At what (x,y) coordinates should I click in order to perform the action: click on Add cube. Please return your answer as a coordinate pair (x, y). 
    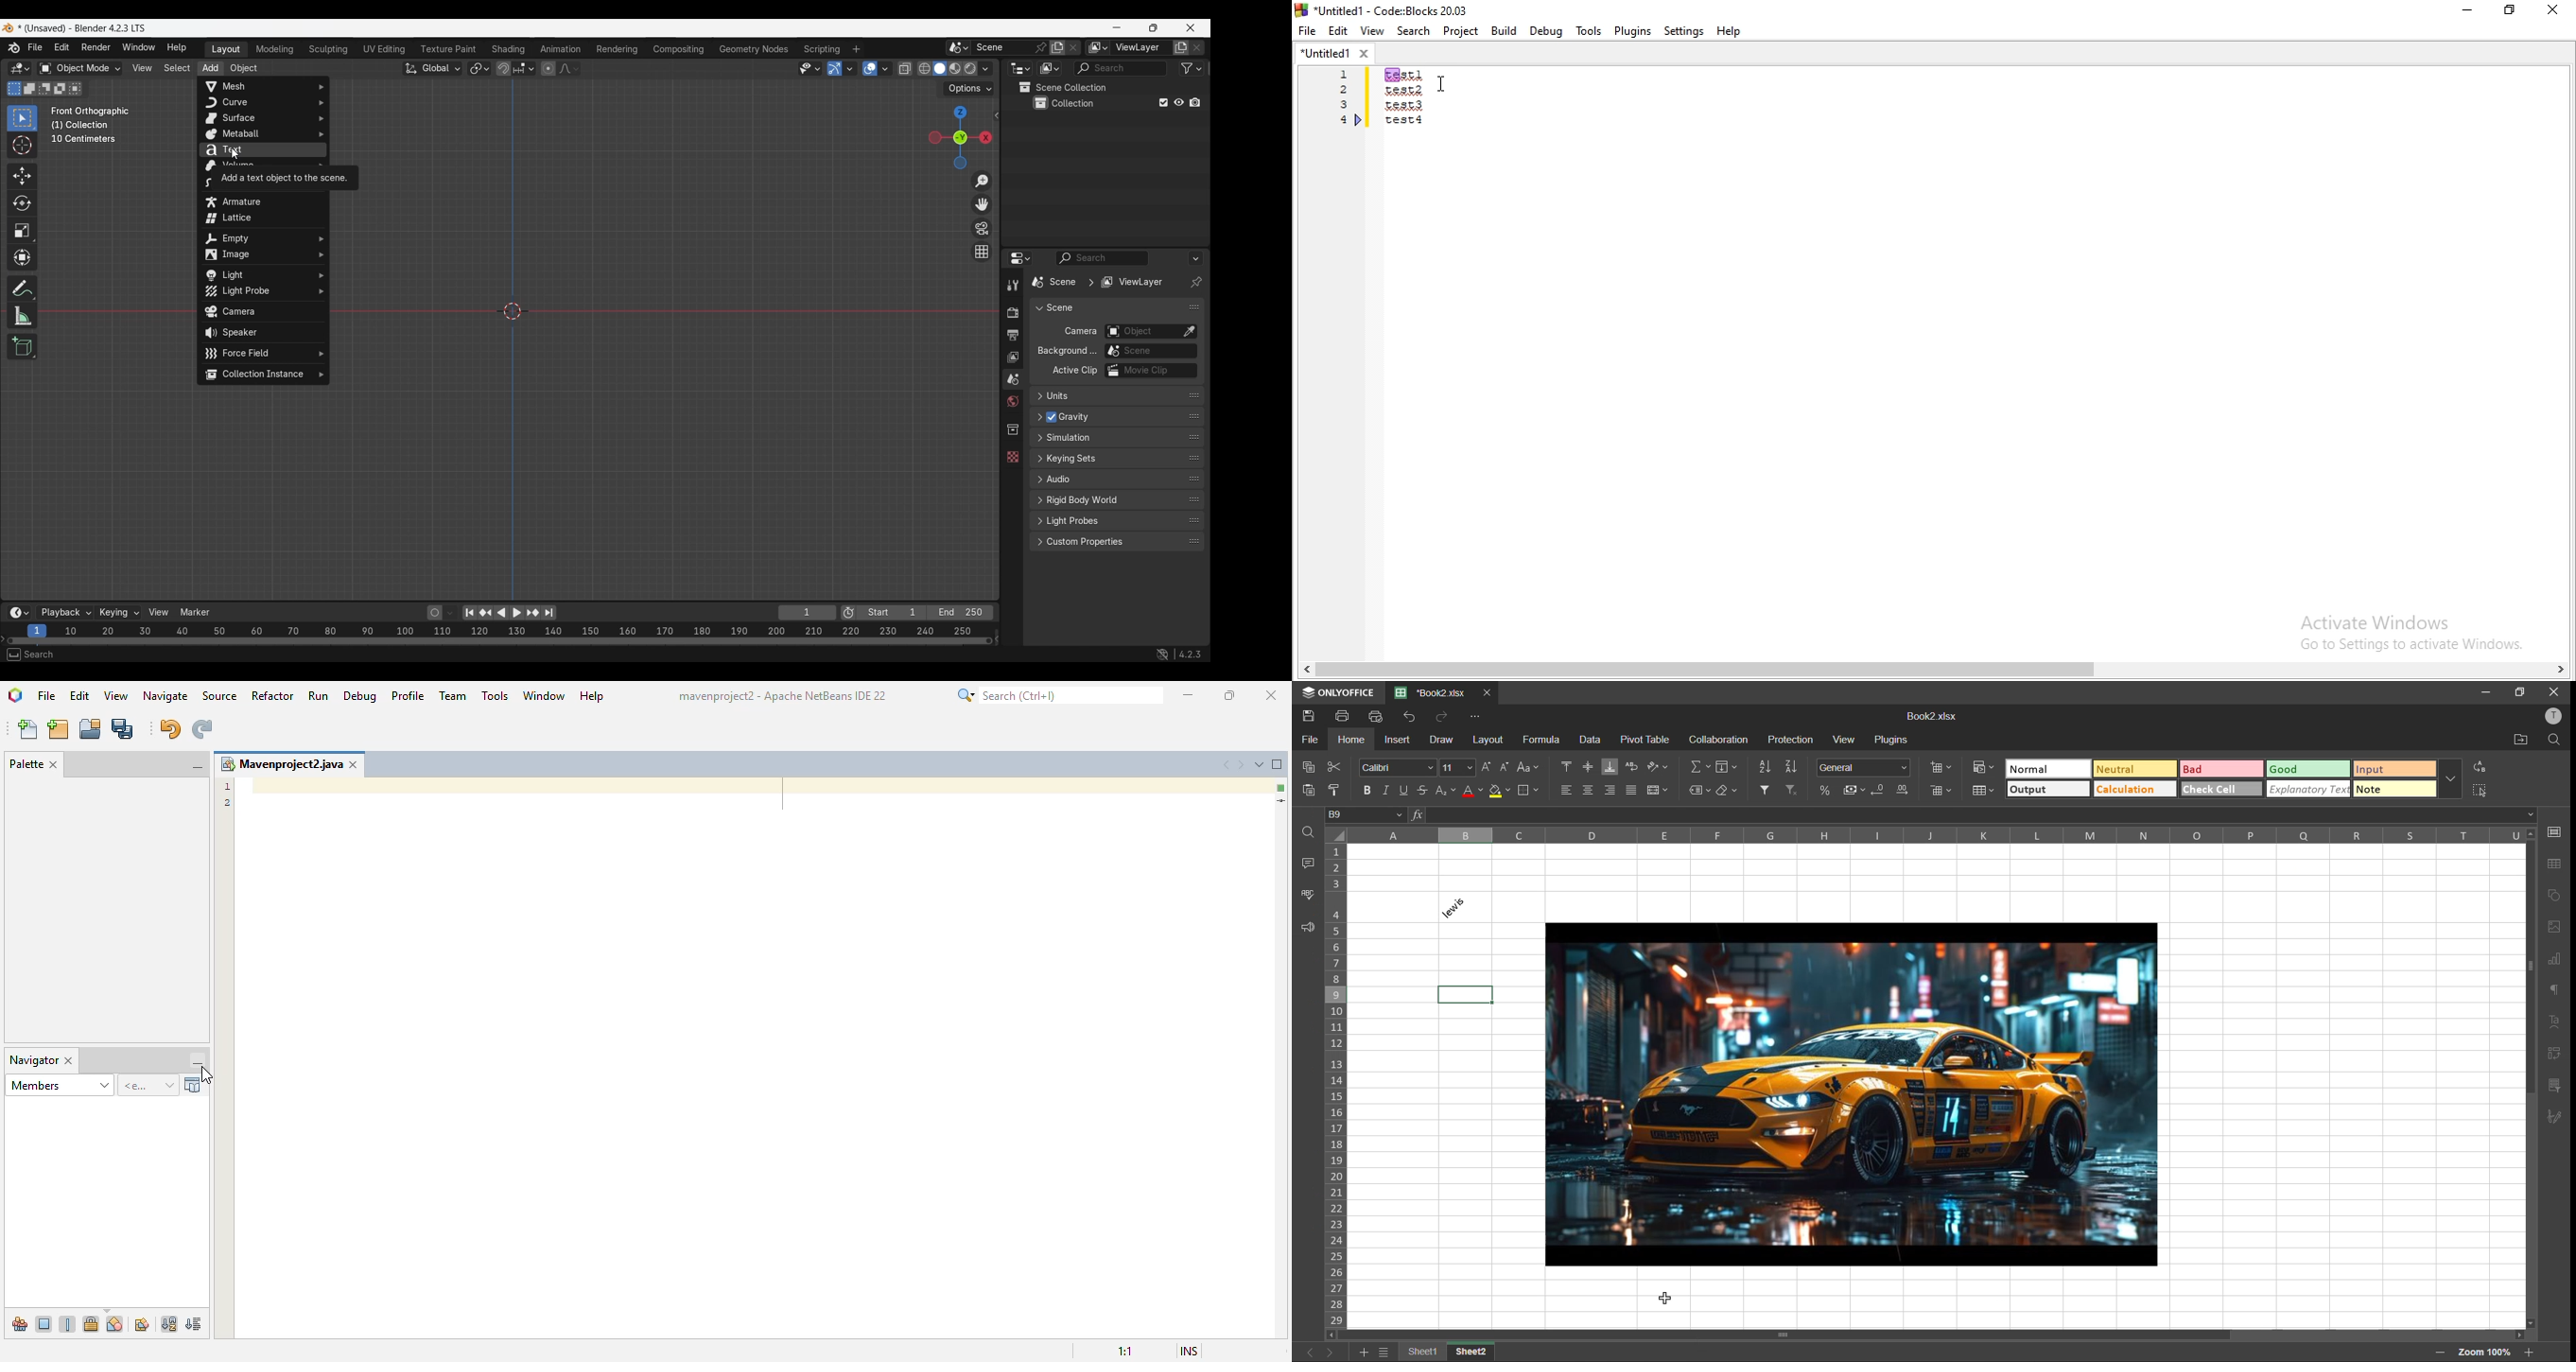
    Looking at the image, I should click on (22, 347).